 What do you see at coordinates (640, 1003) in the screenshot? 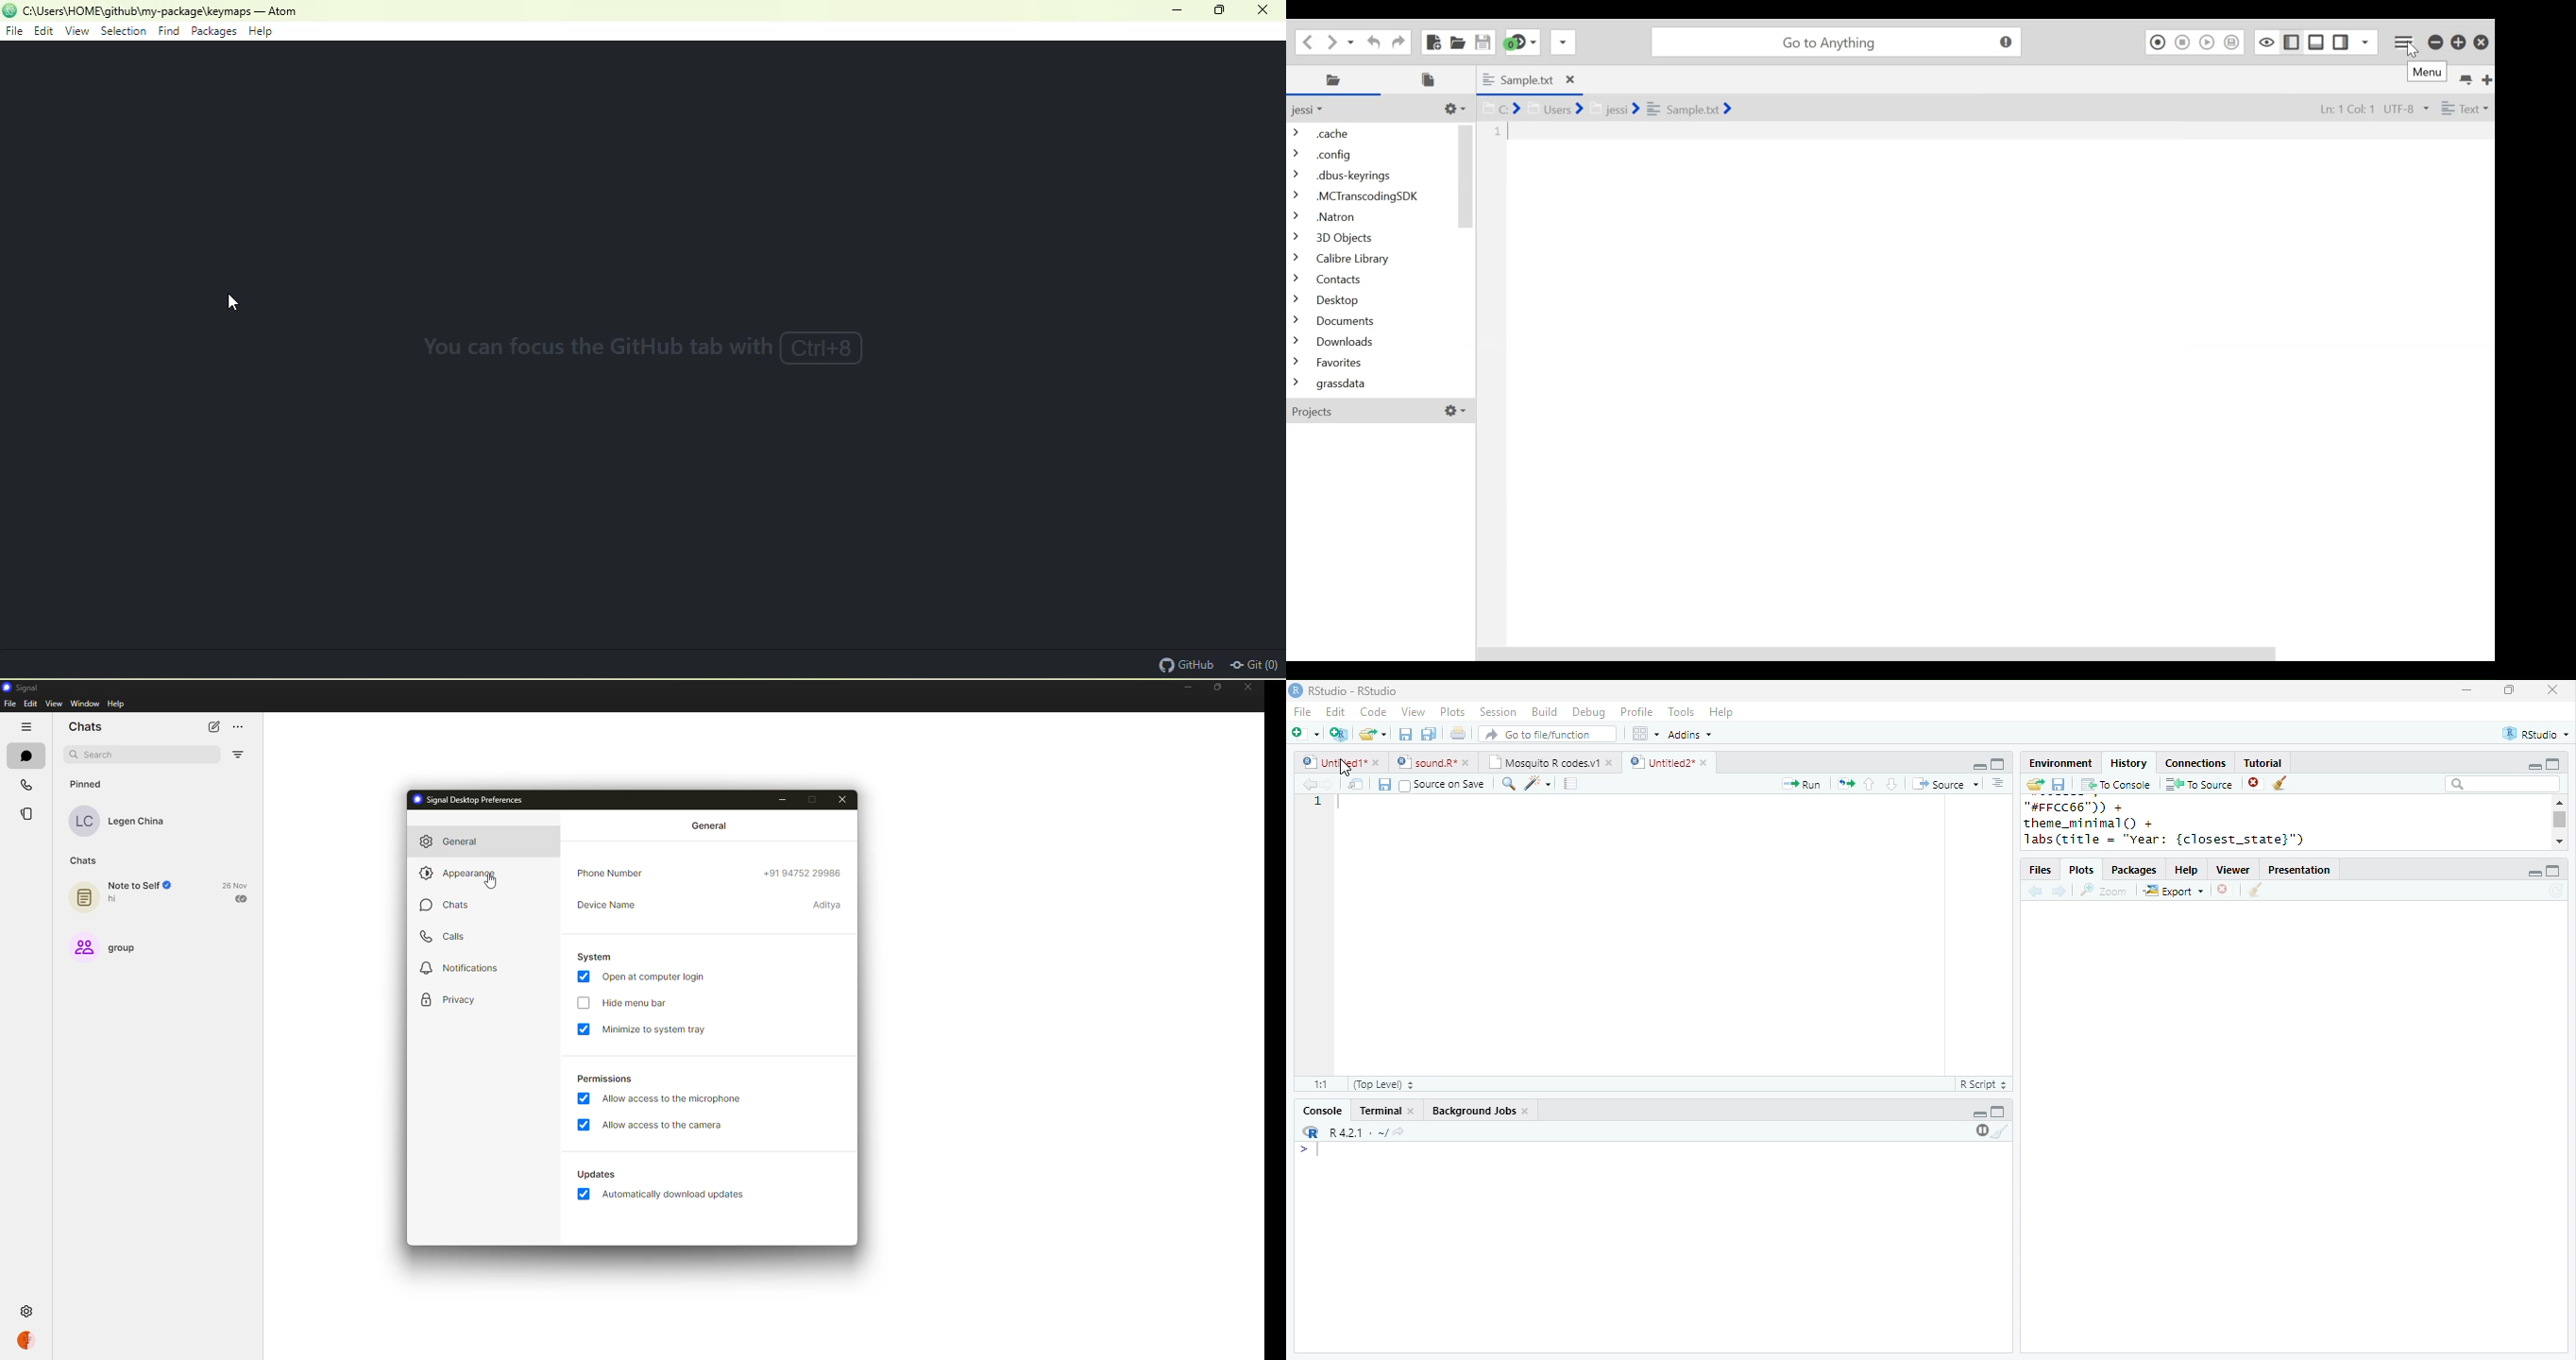
I see `hide menu bar` at bounding box center [640, 1003].